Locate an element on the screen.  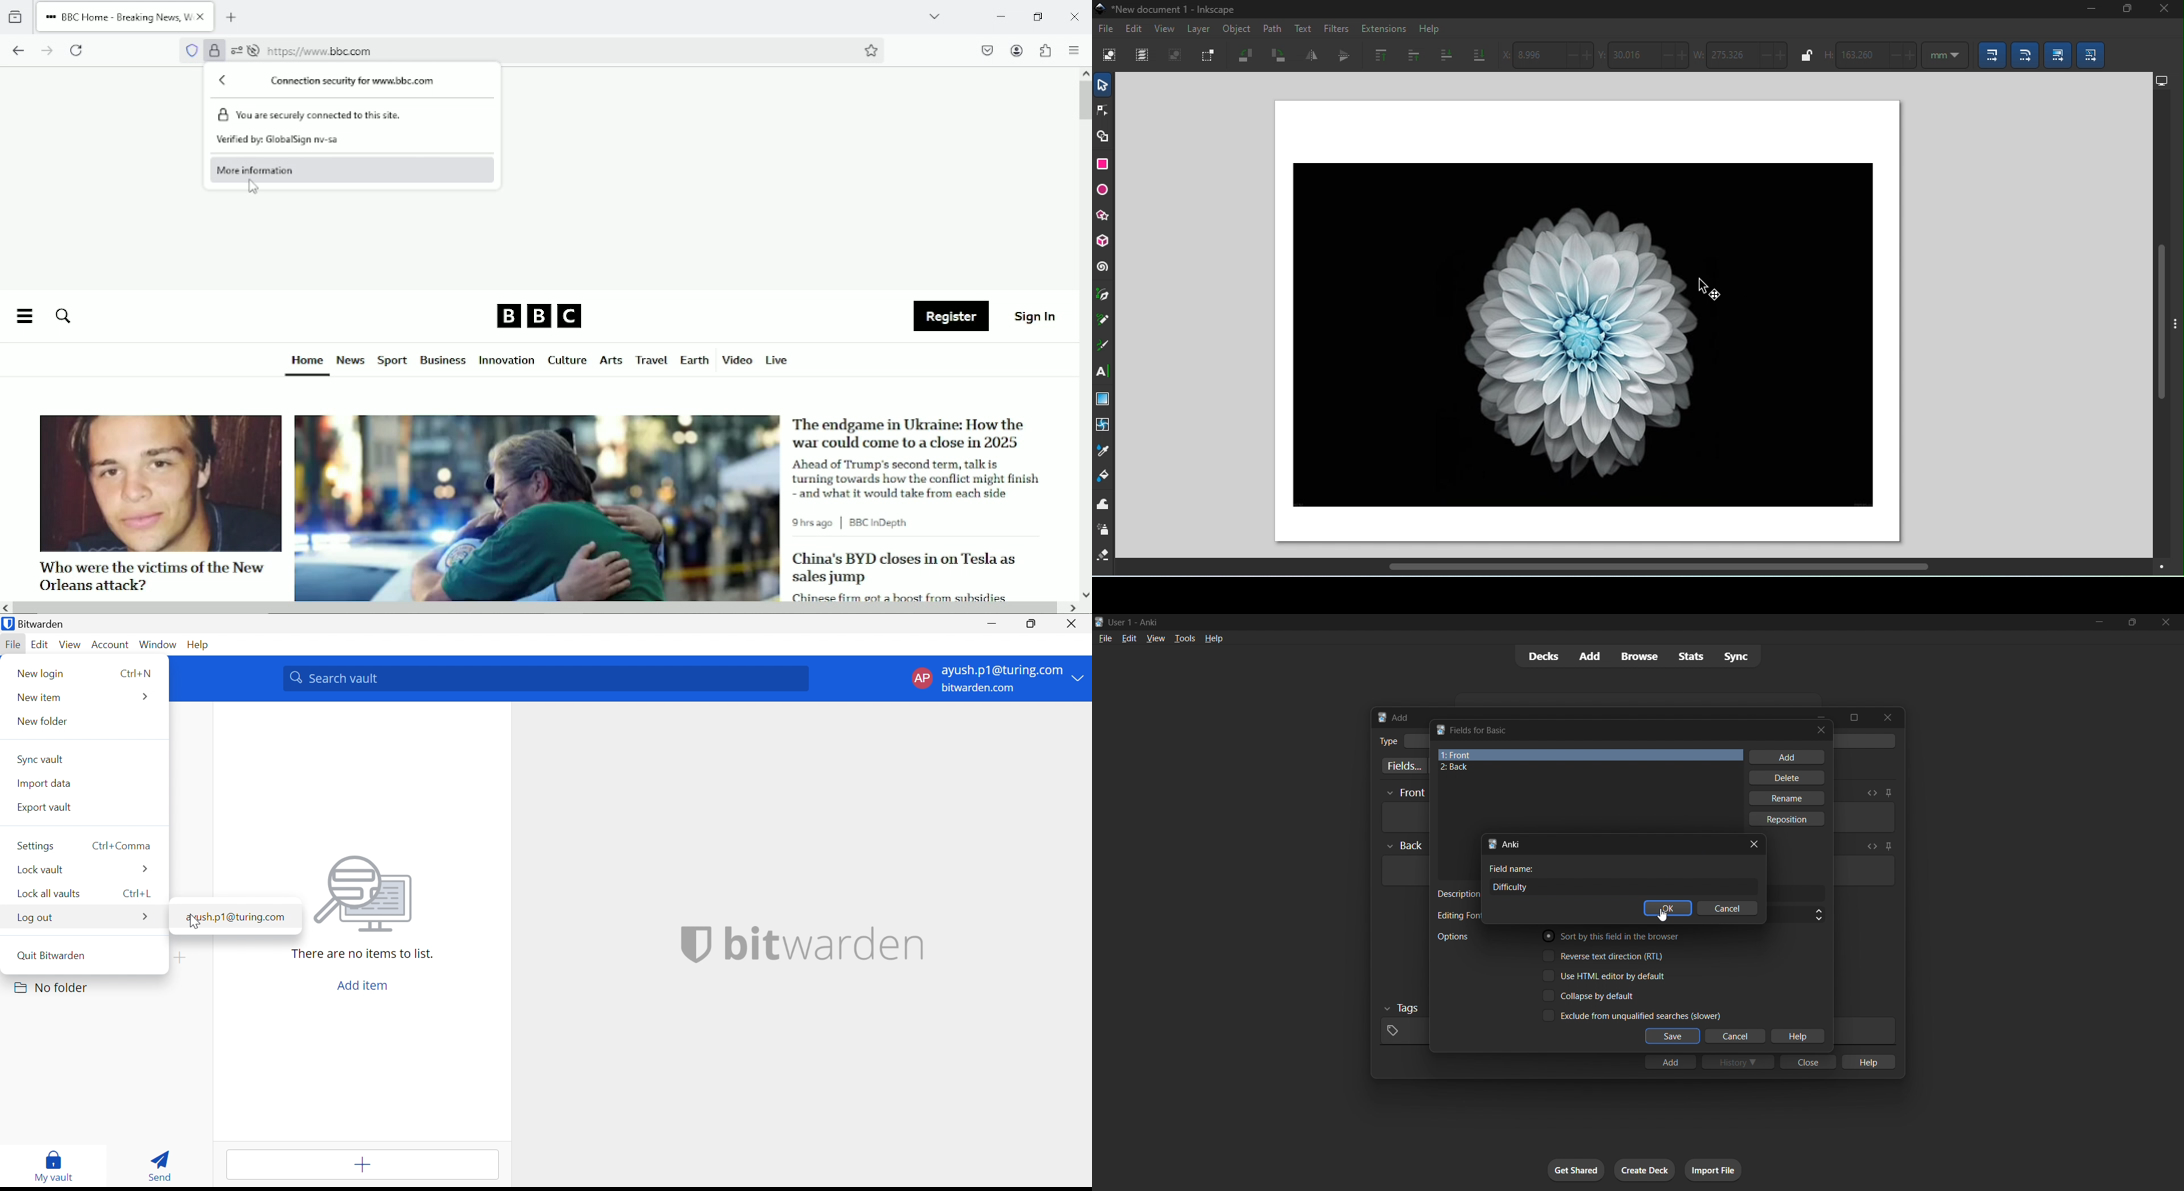
 is located at coordinates (1403, 1009).